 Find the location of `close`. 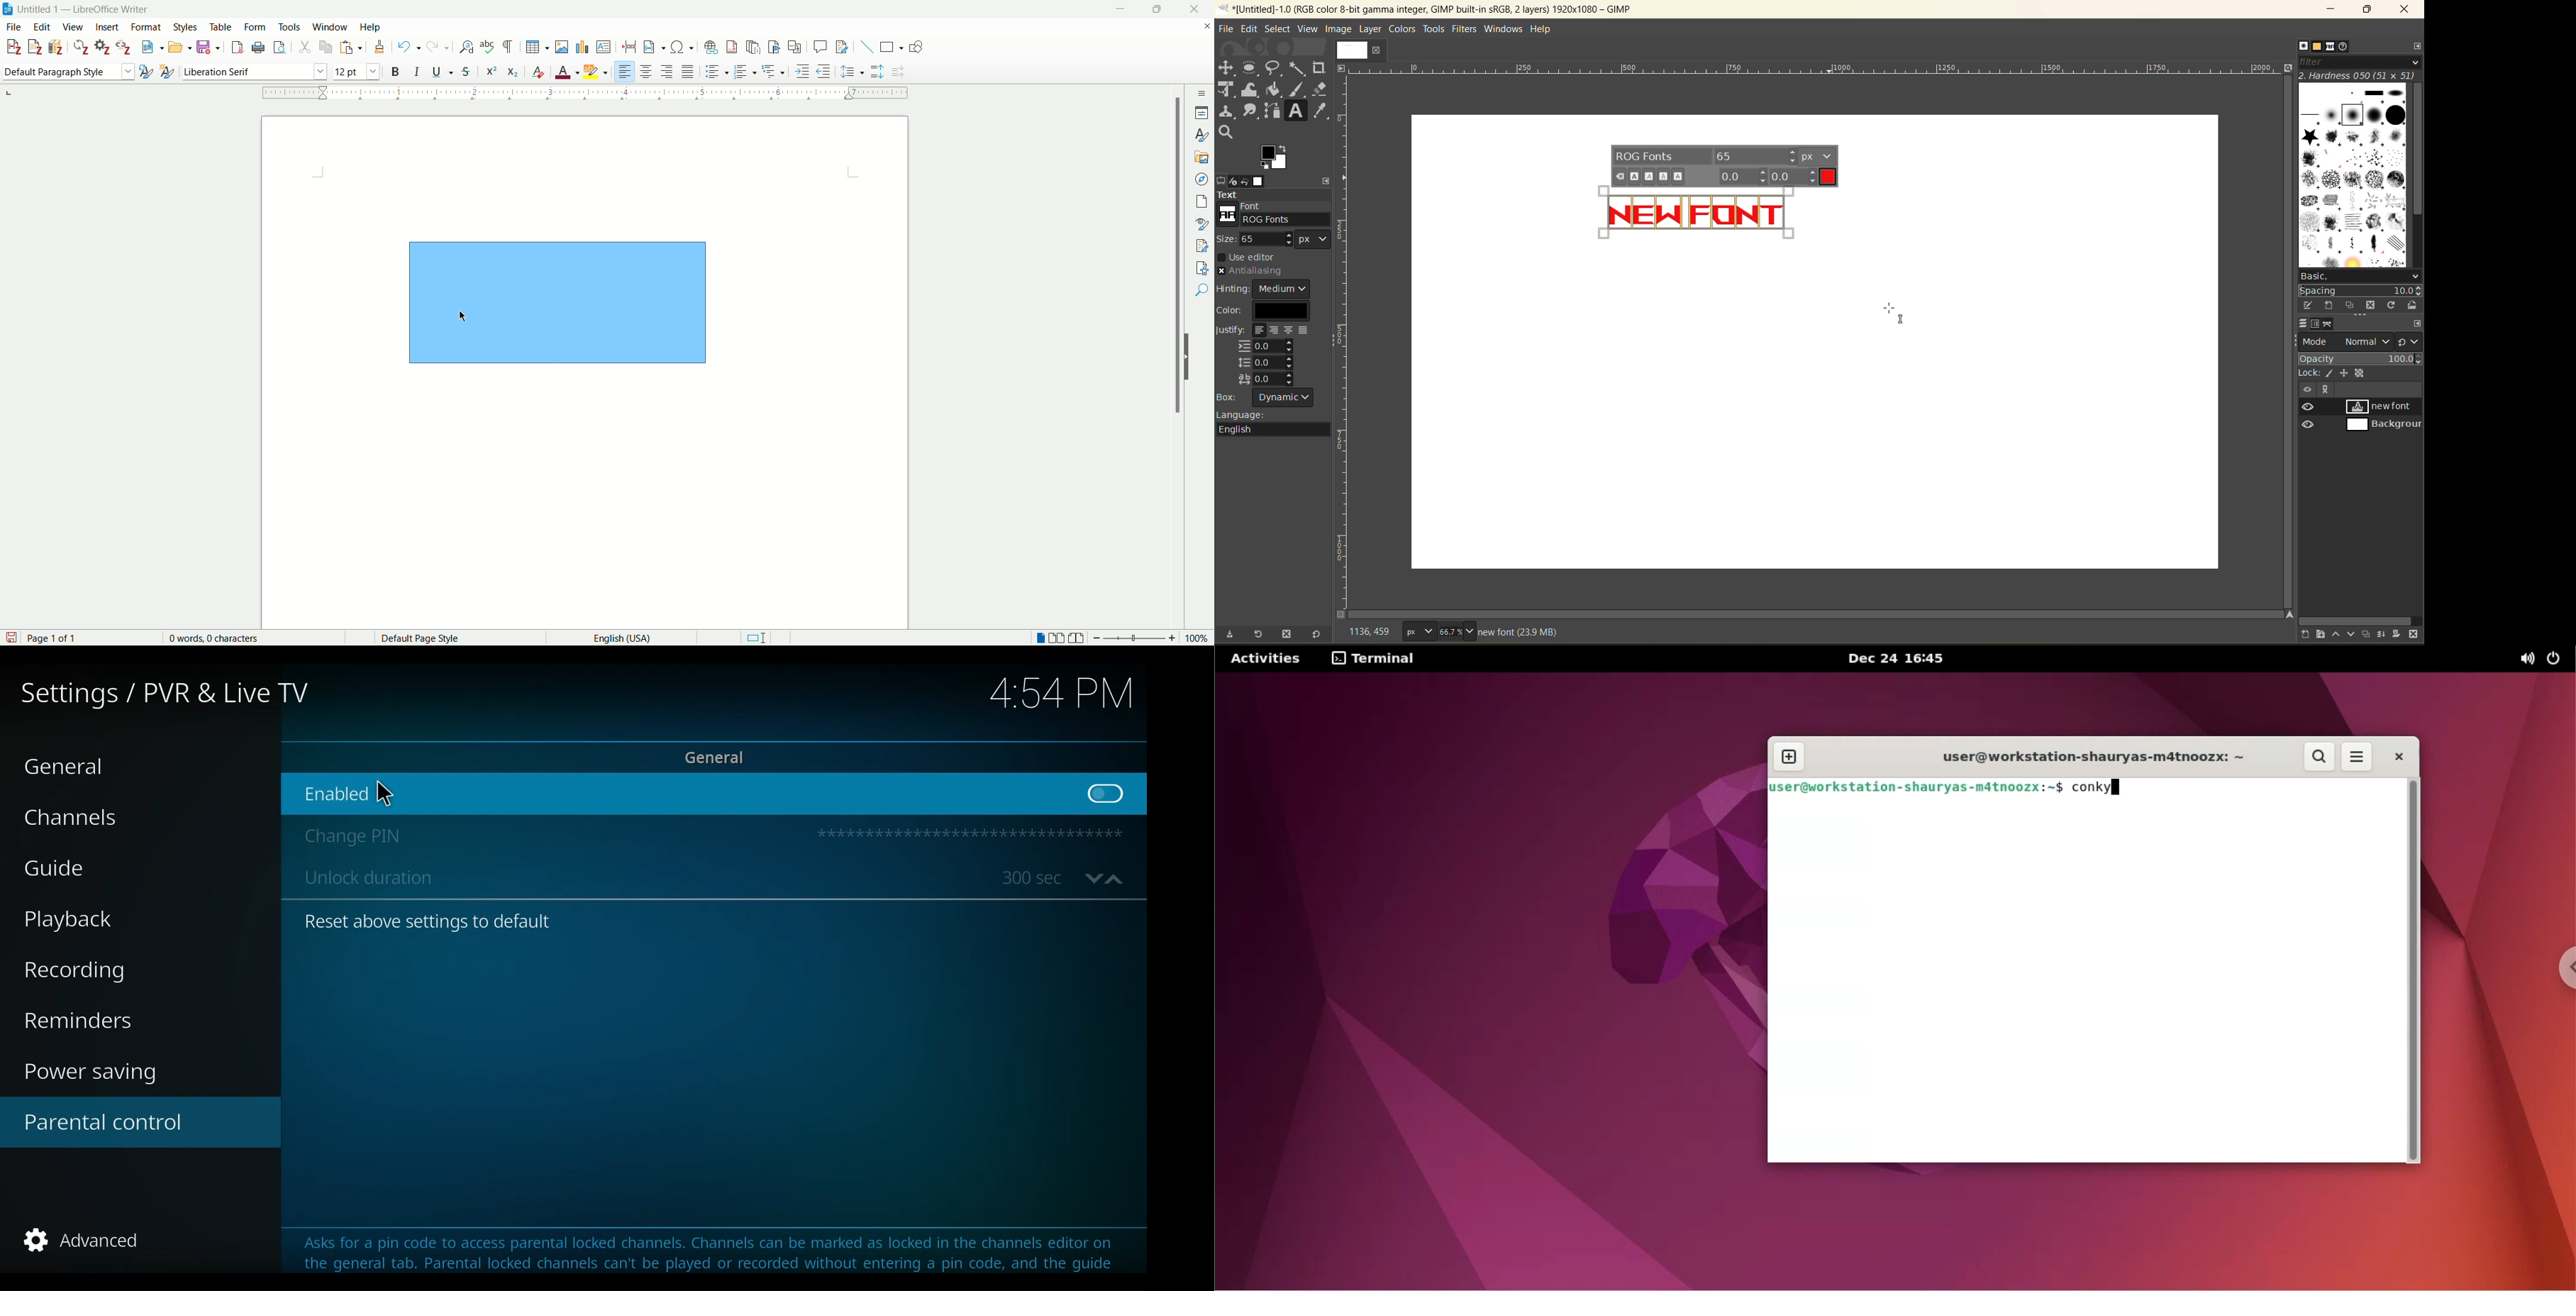

close is located at coordinates (2406, 9).